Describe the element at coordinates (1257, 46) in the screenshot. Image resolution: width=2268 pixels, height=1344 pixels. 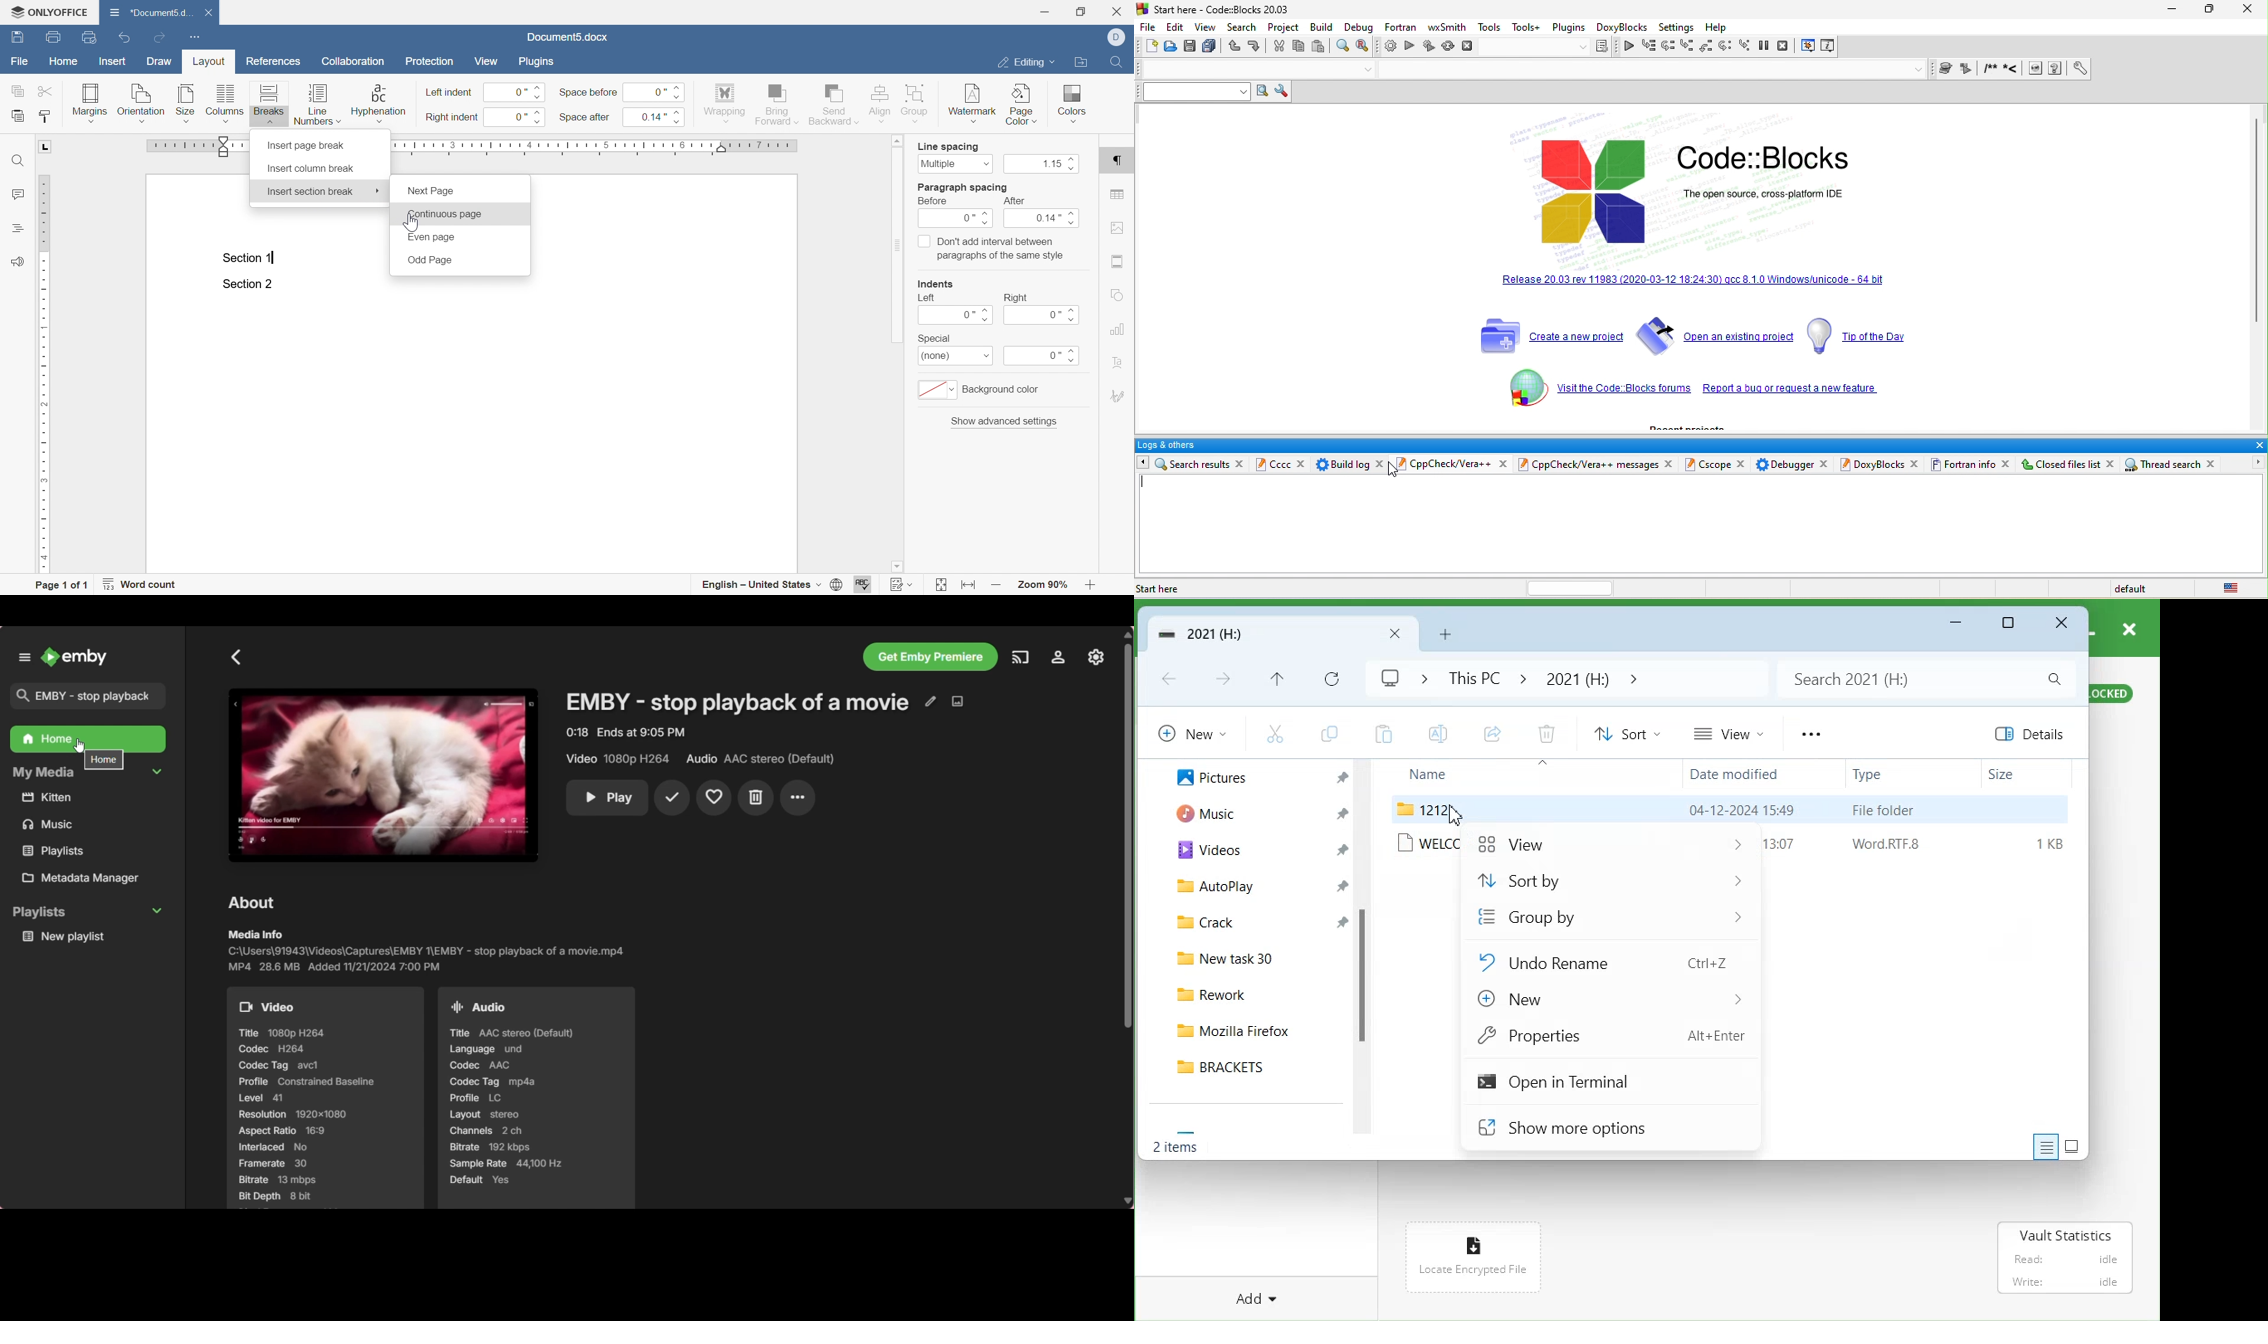
I see `redo` at that location.